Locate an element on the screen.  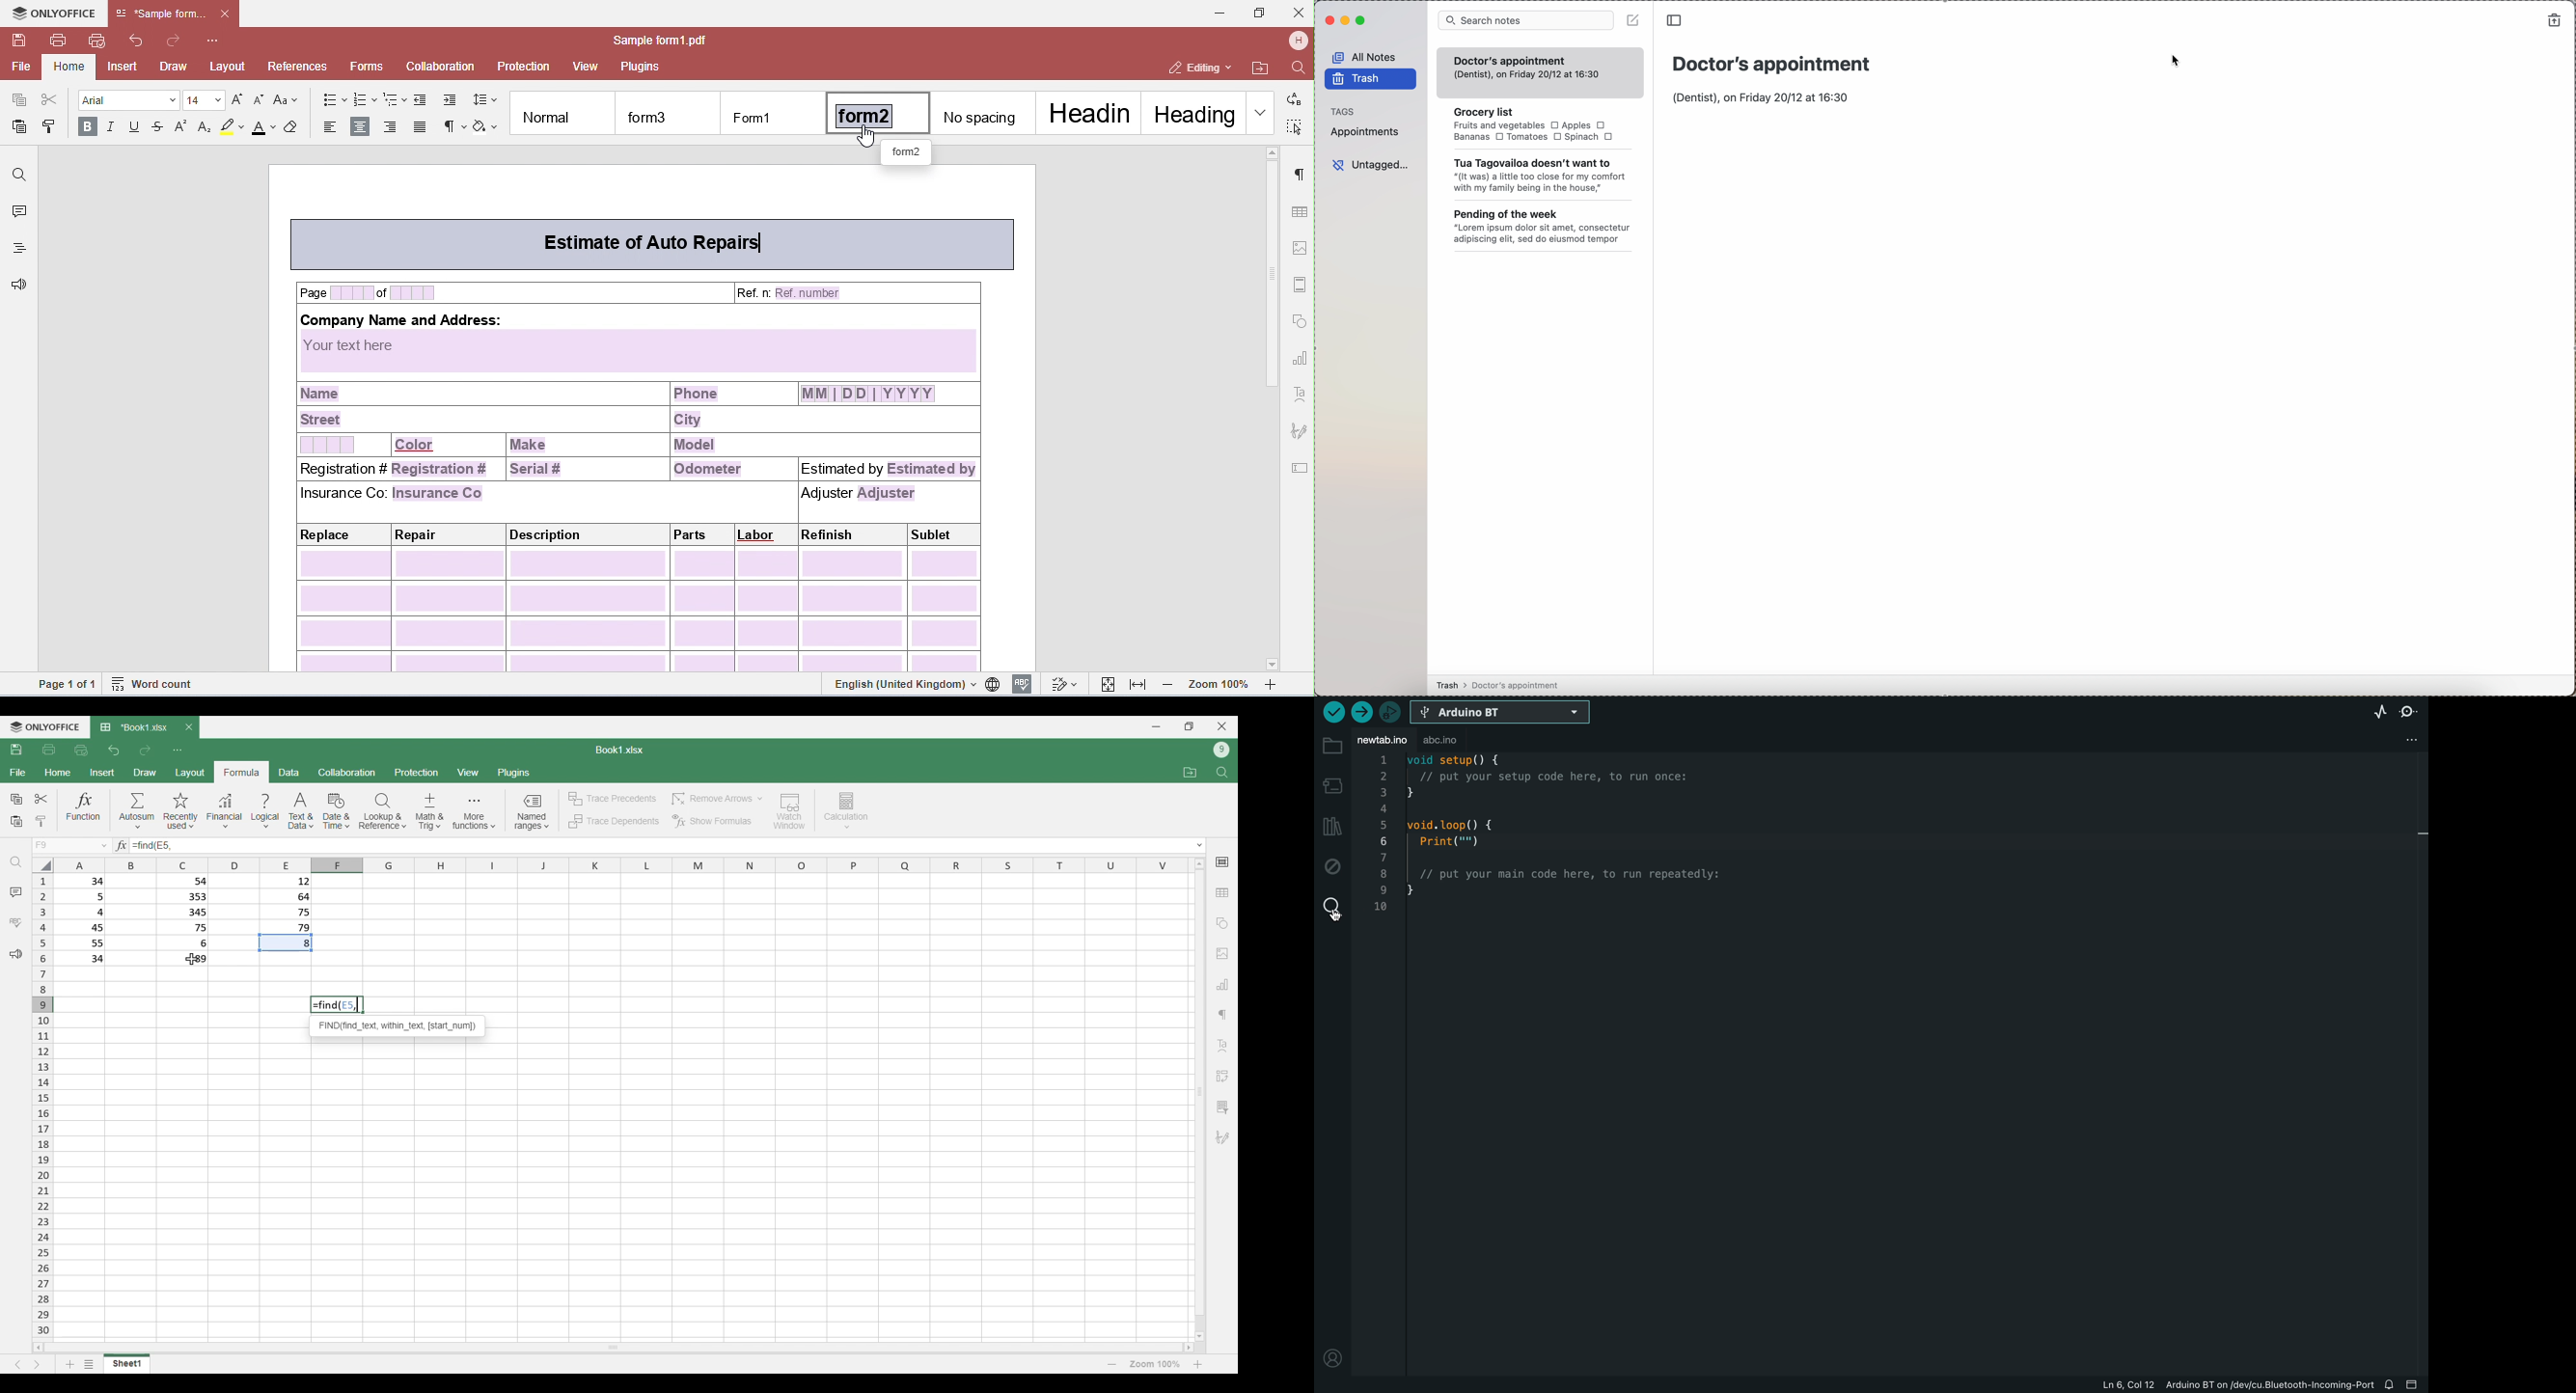
search bar is located at coordinates (1524, 20).